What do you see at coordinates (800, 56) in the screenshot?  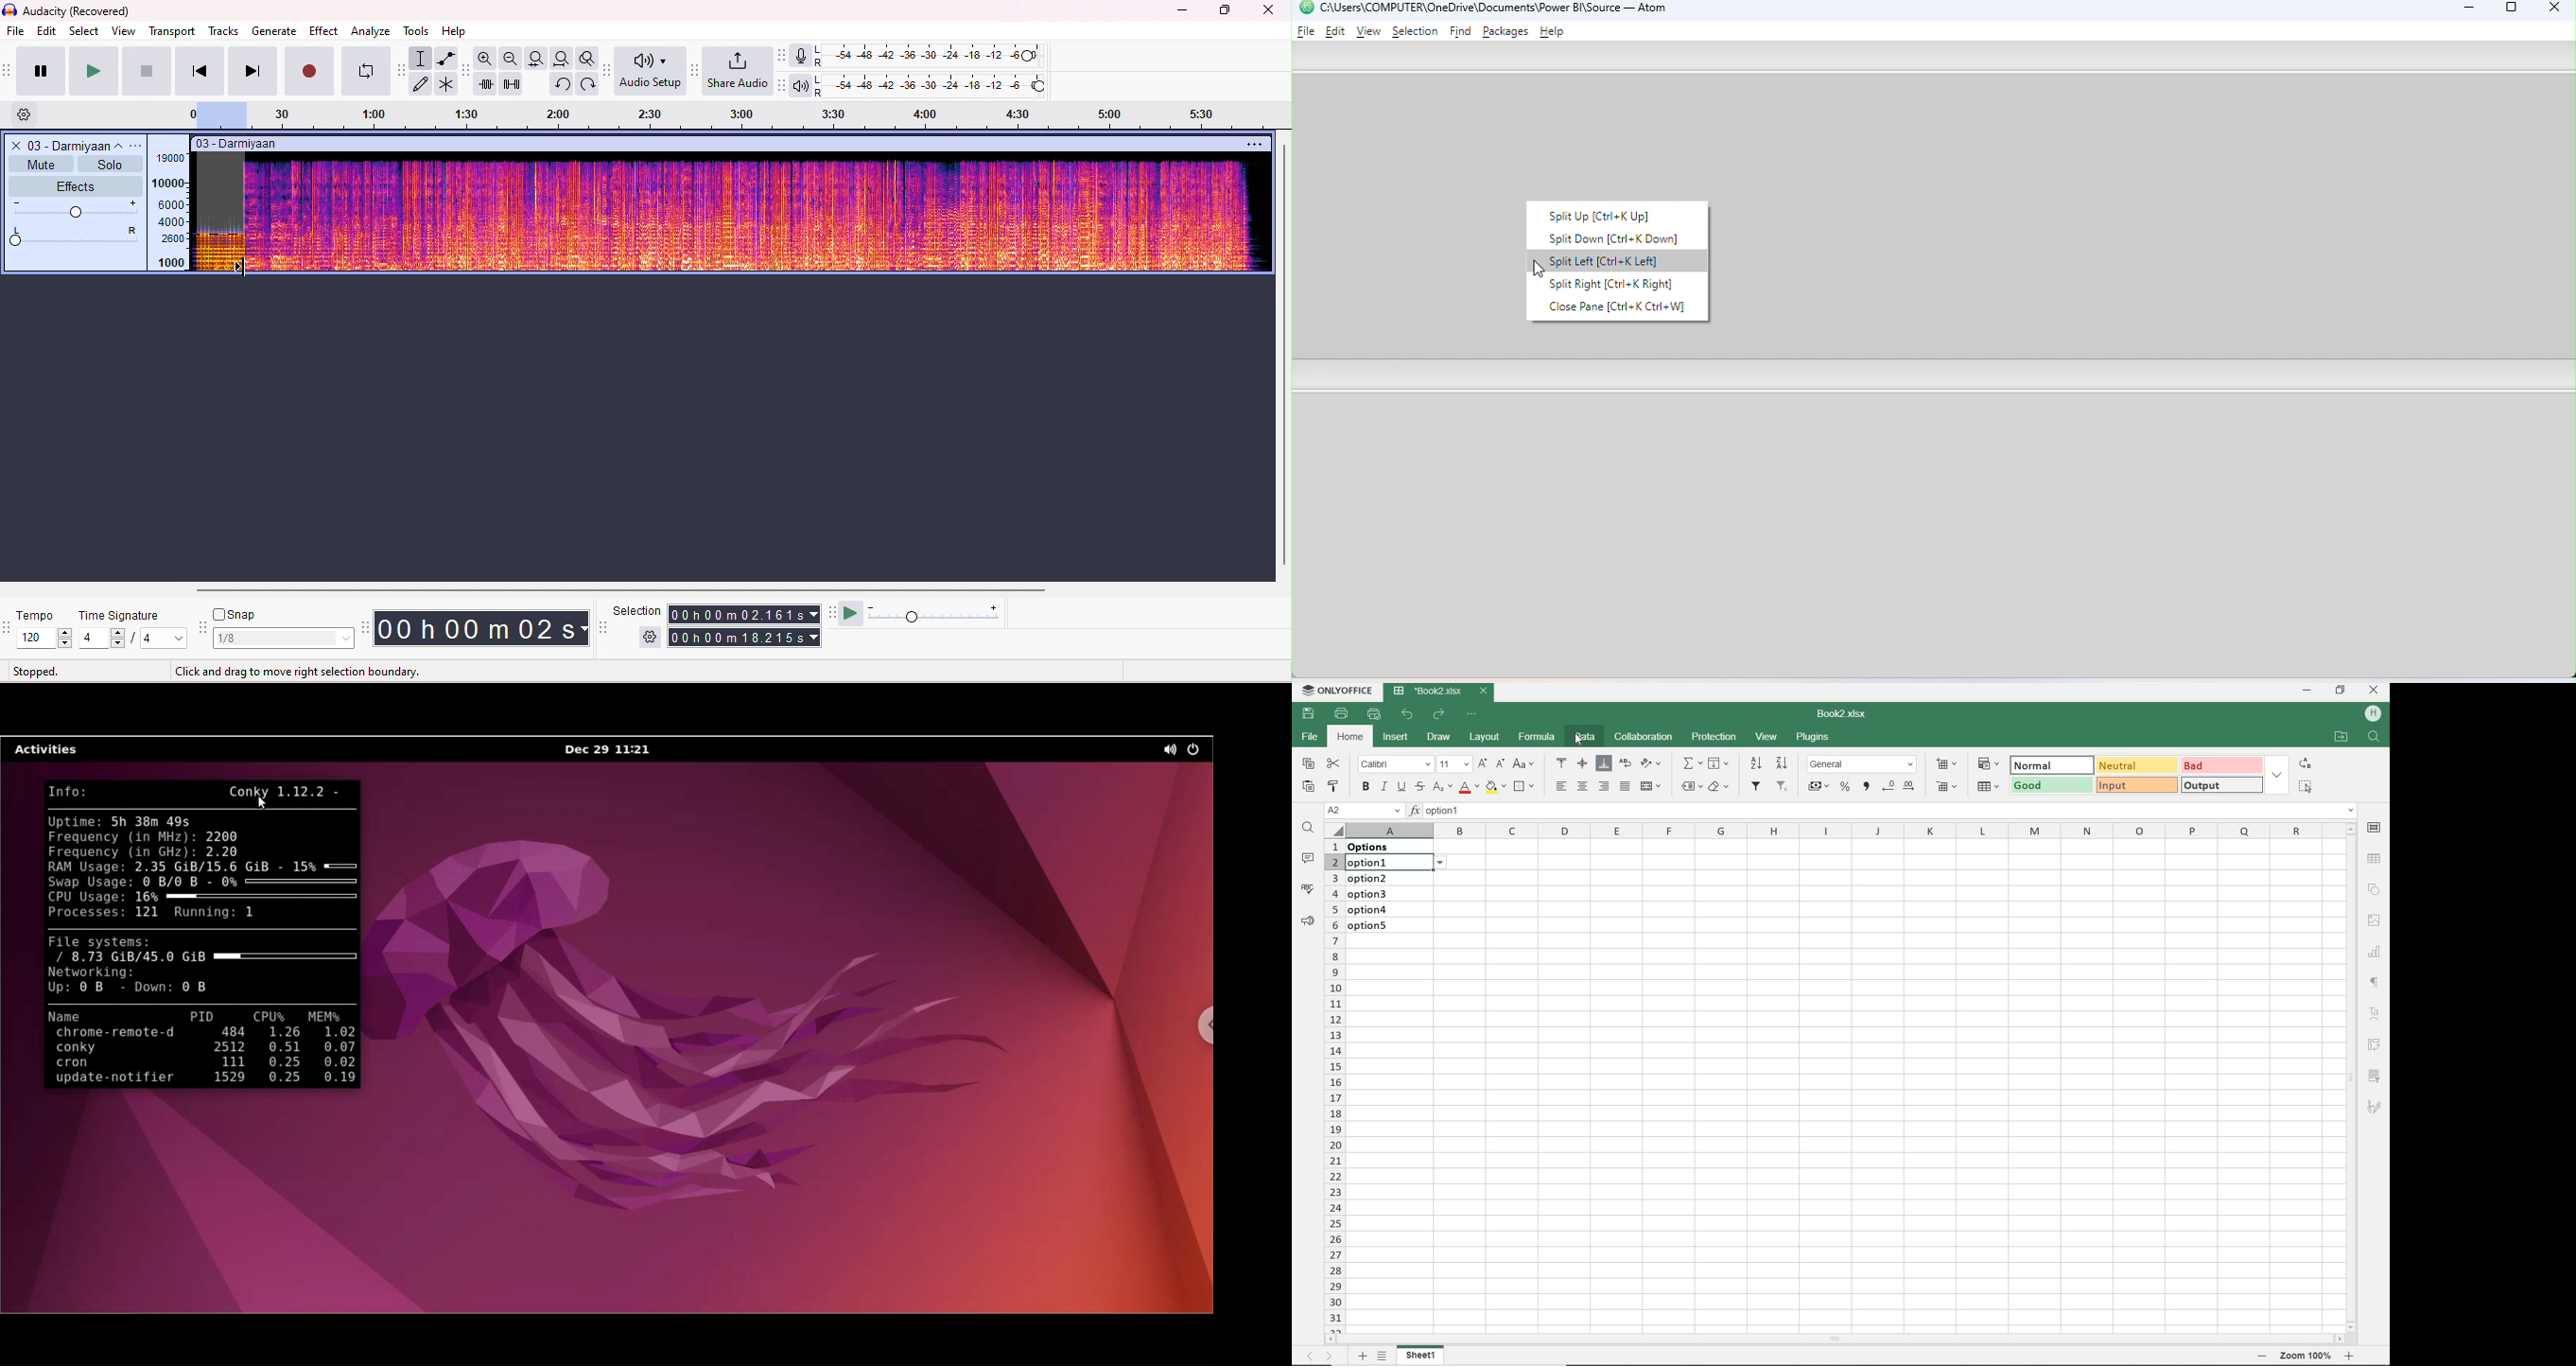 I see `record meter ` at bounding box center [800, 56].